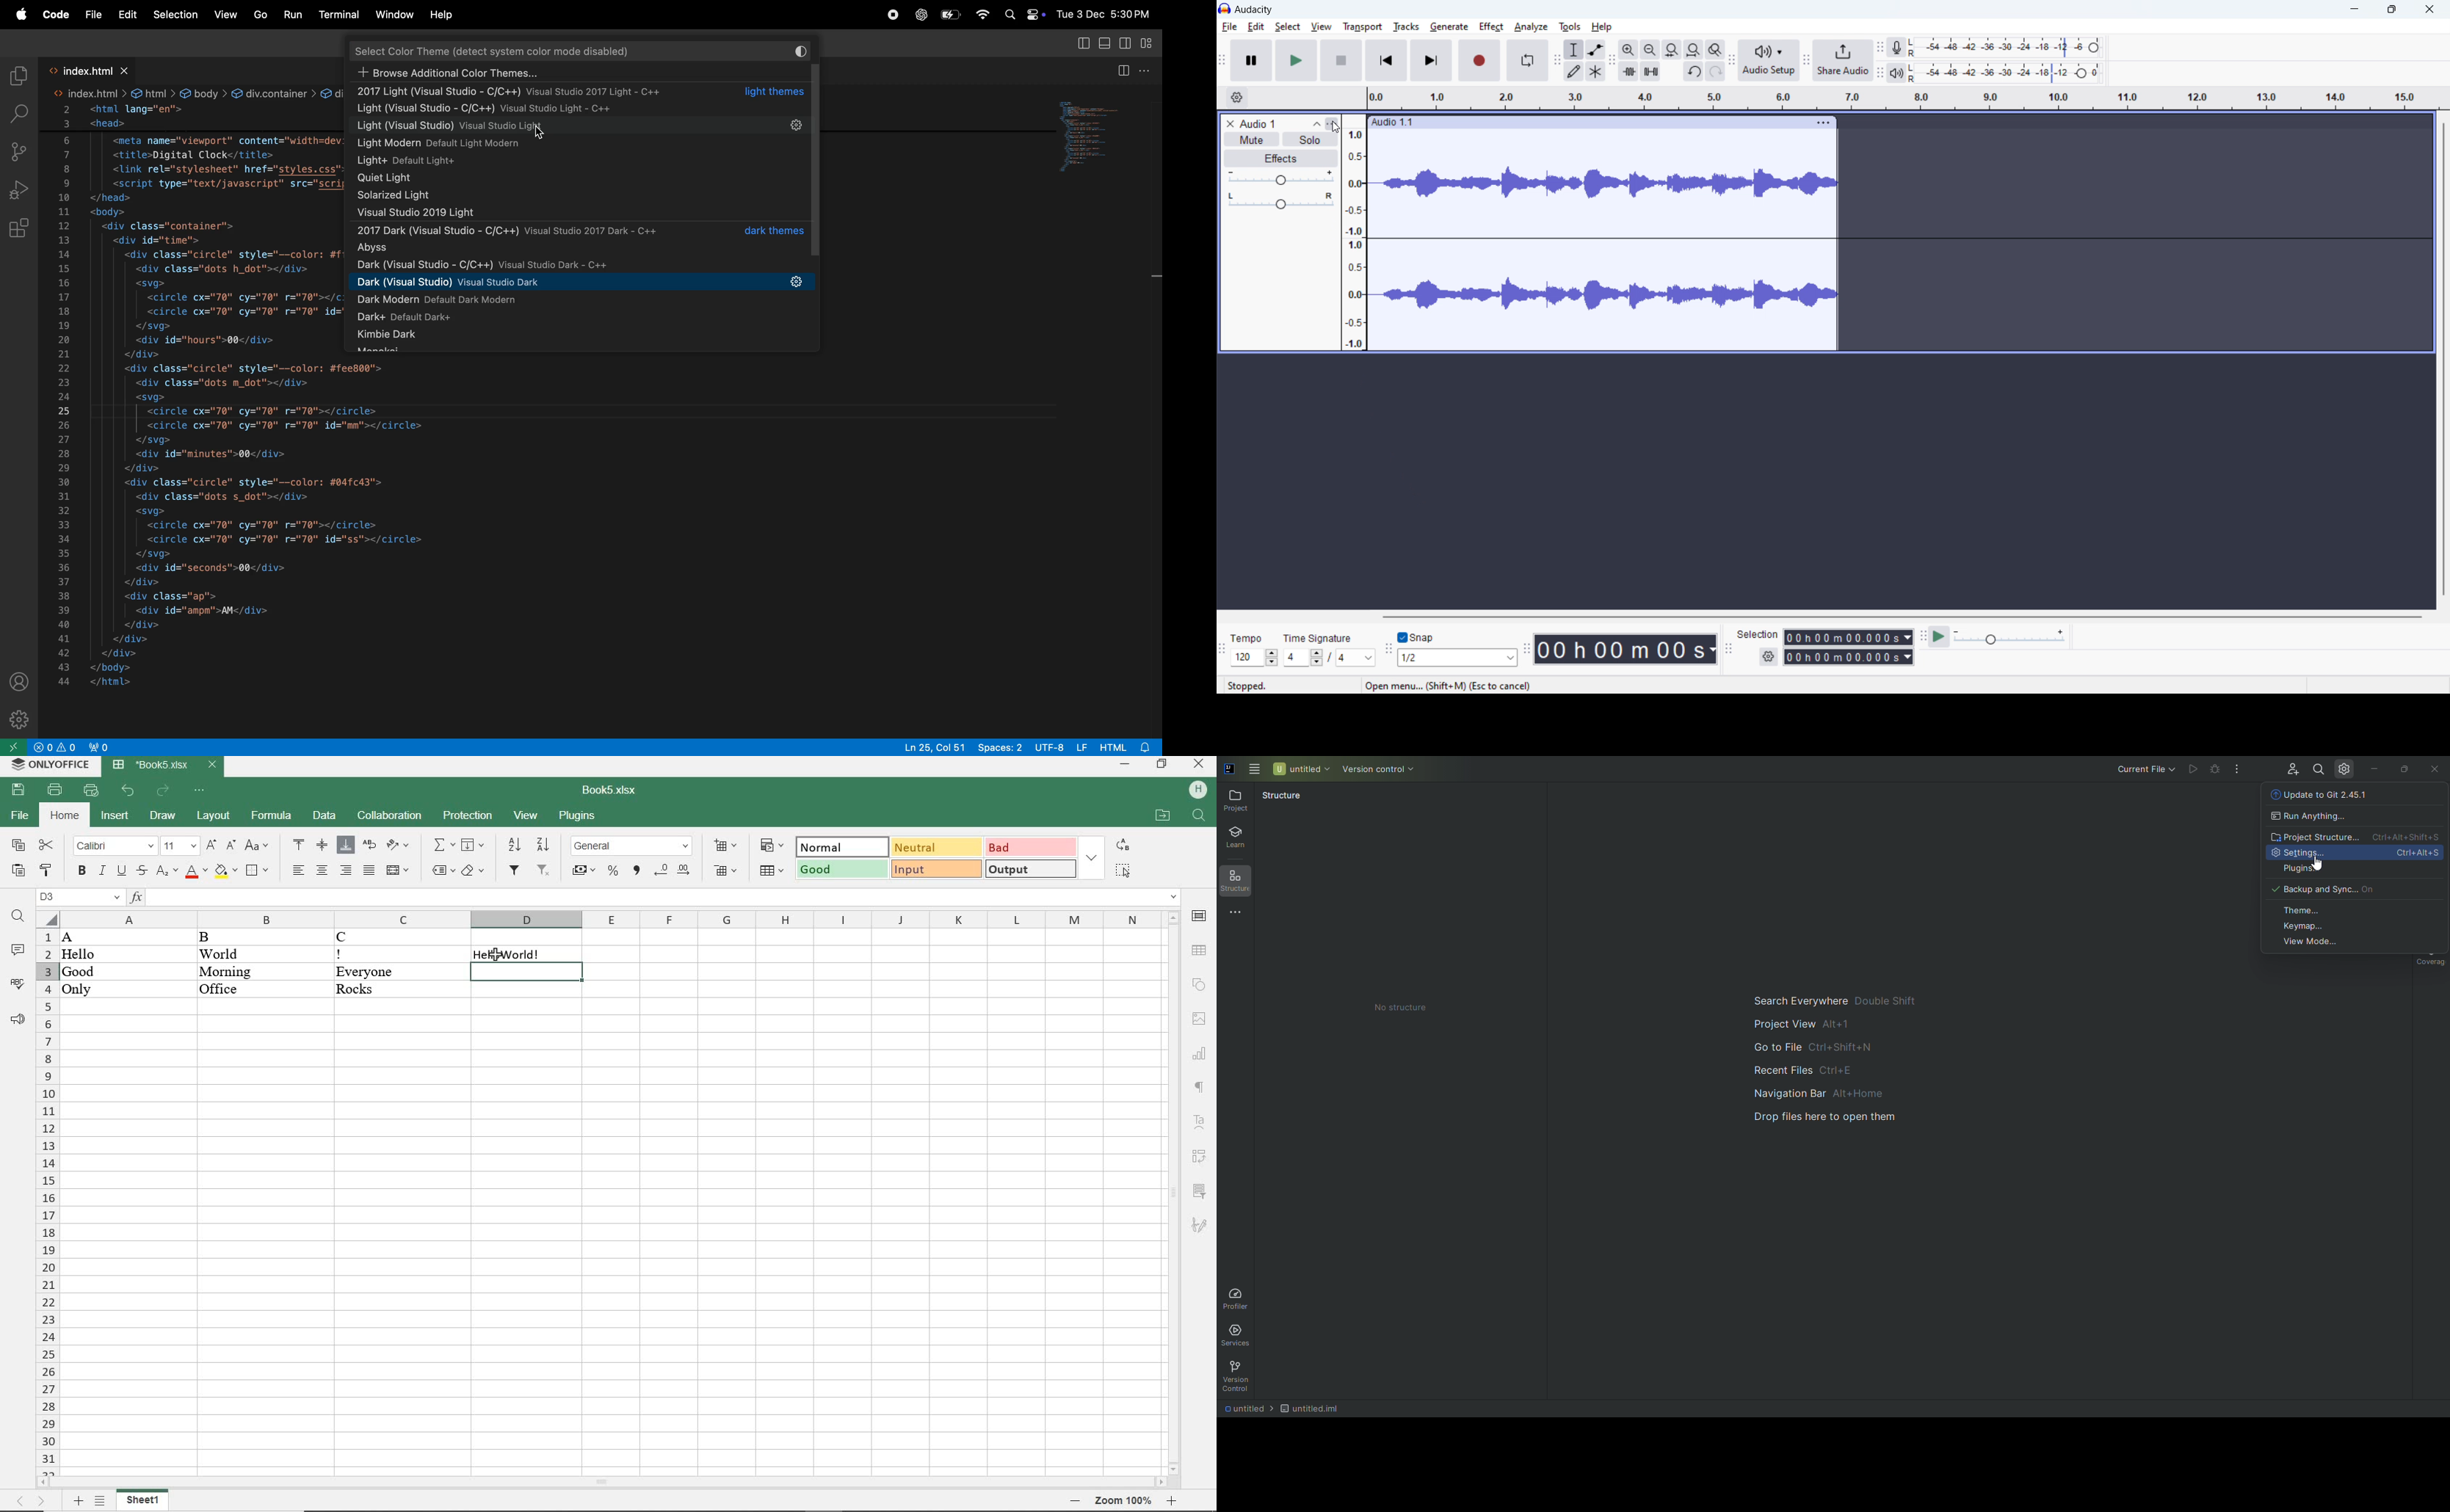 The width and height of the screenshot is (2464, 1512). I want to click on CLOSE, so click(1200, 764).